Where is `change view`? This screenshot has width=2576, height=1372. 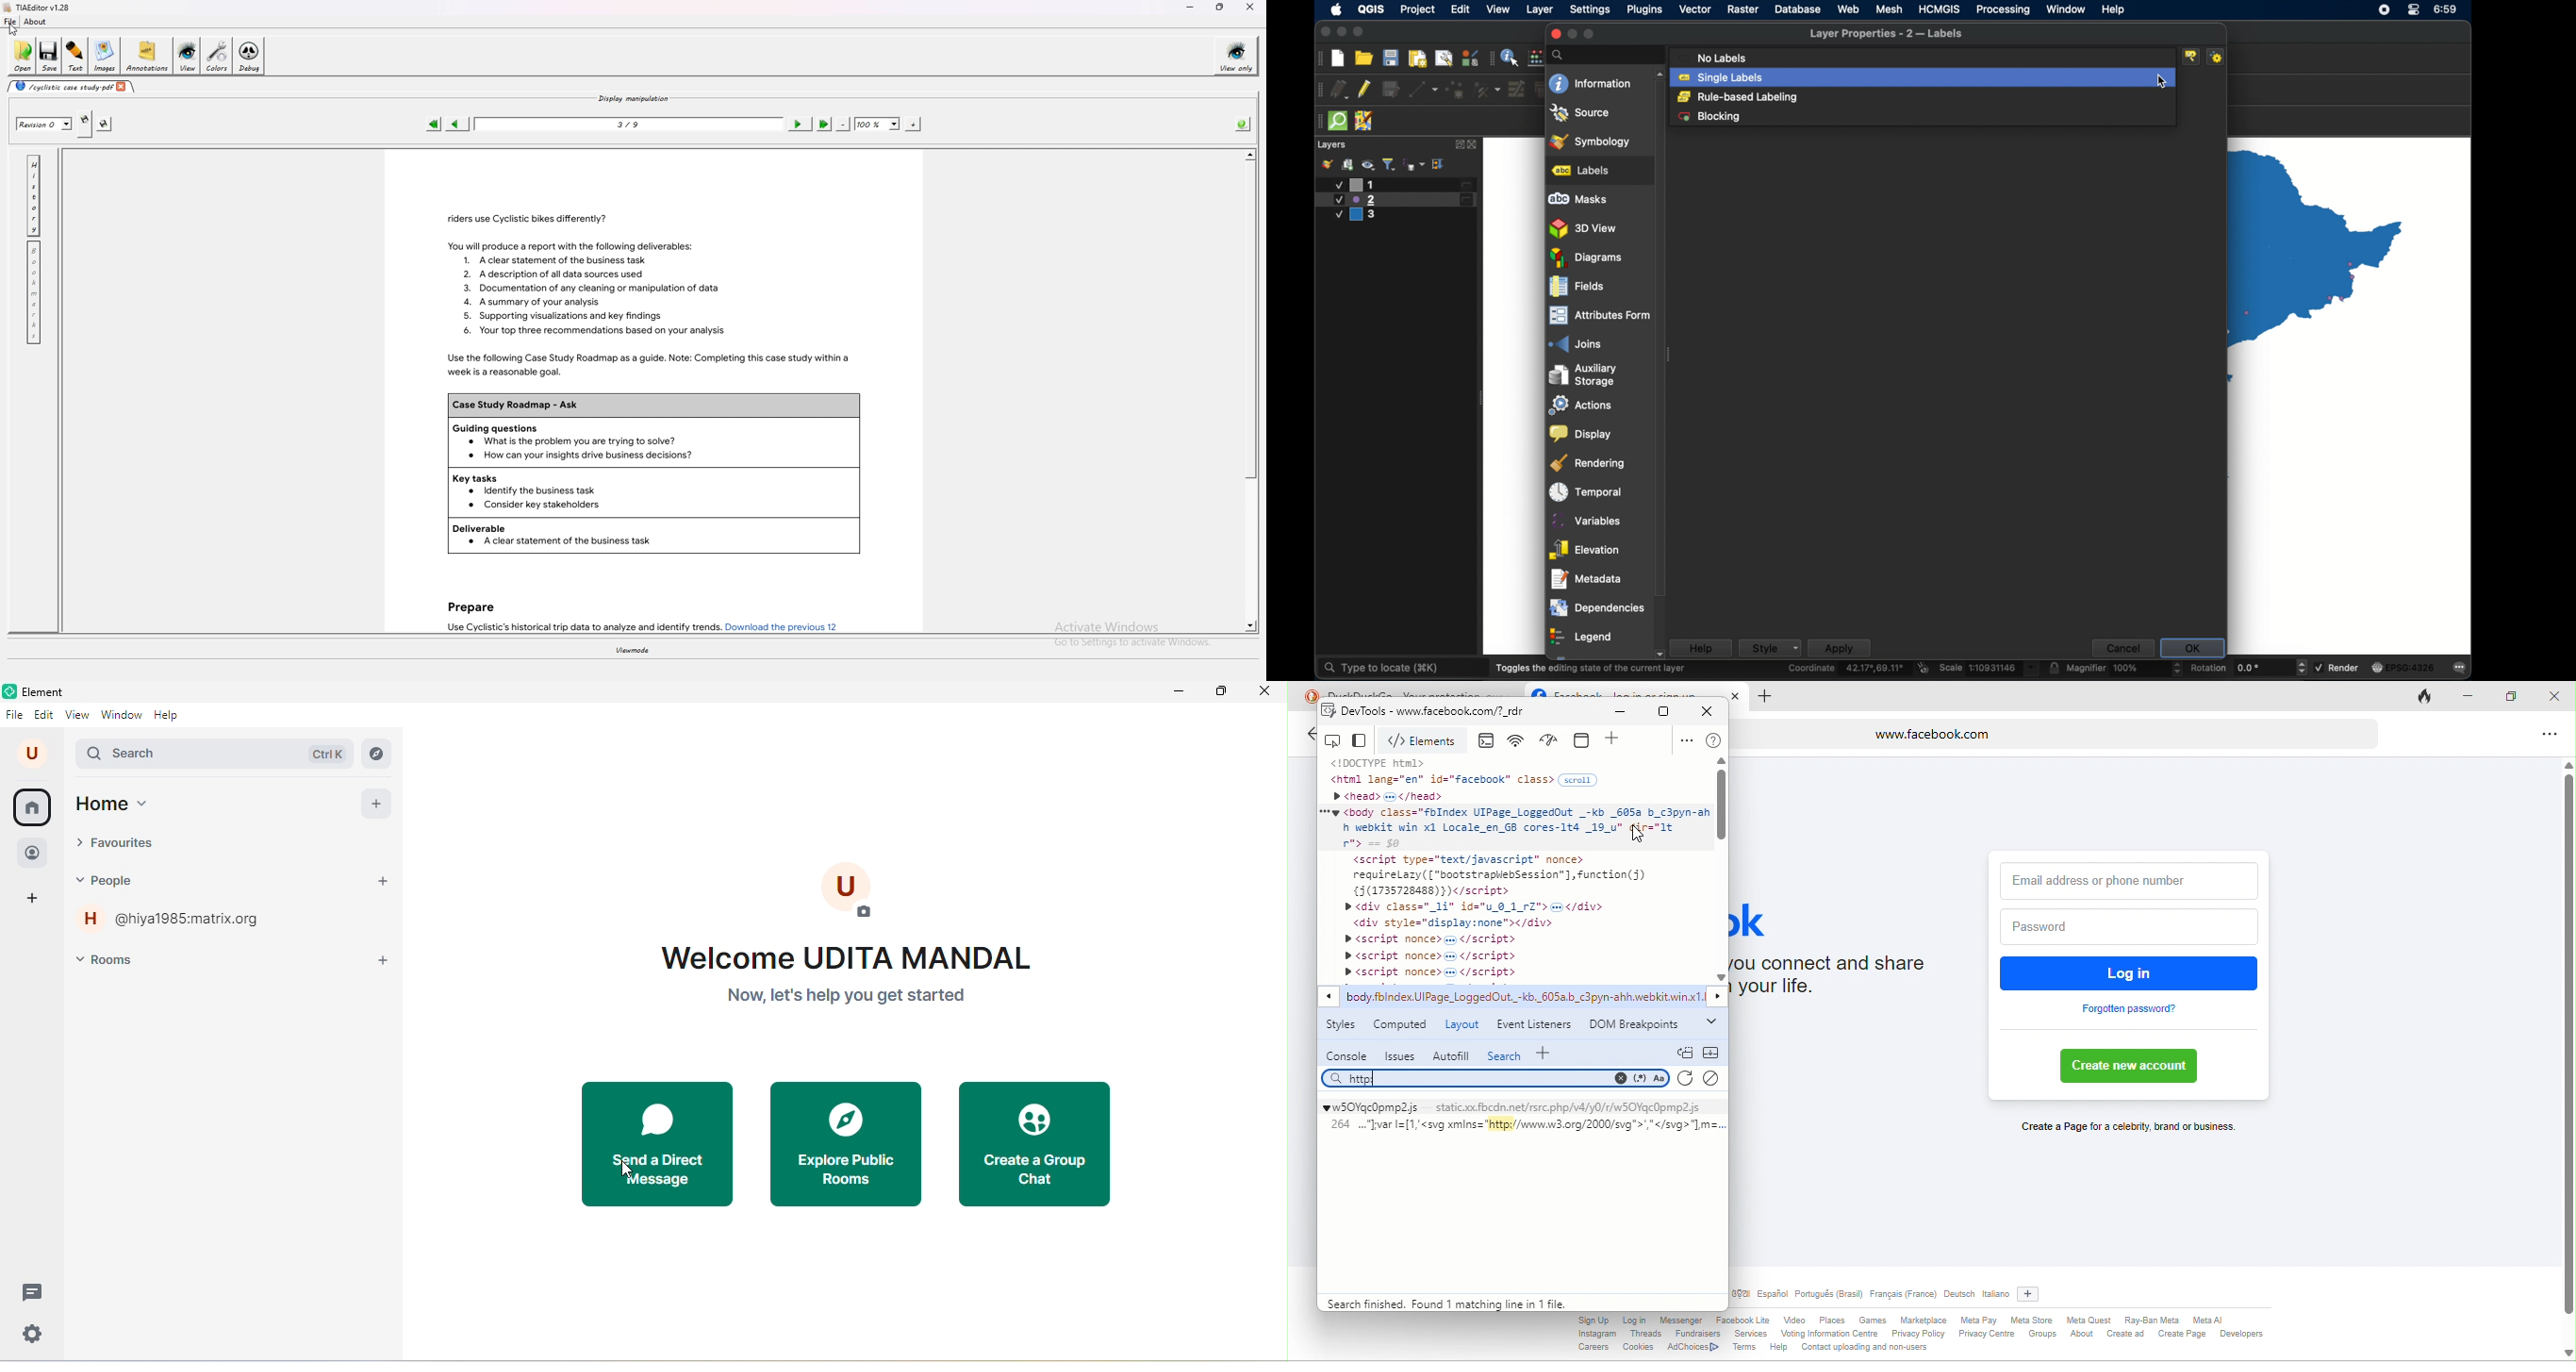
change view is located at coordinates (1362, 741).